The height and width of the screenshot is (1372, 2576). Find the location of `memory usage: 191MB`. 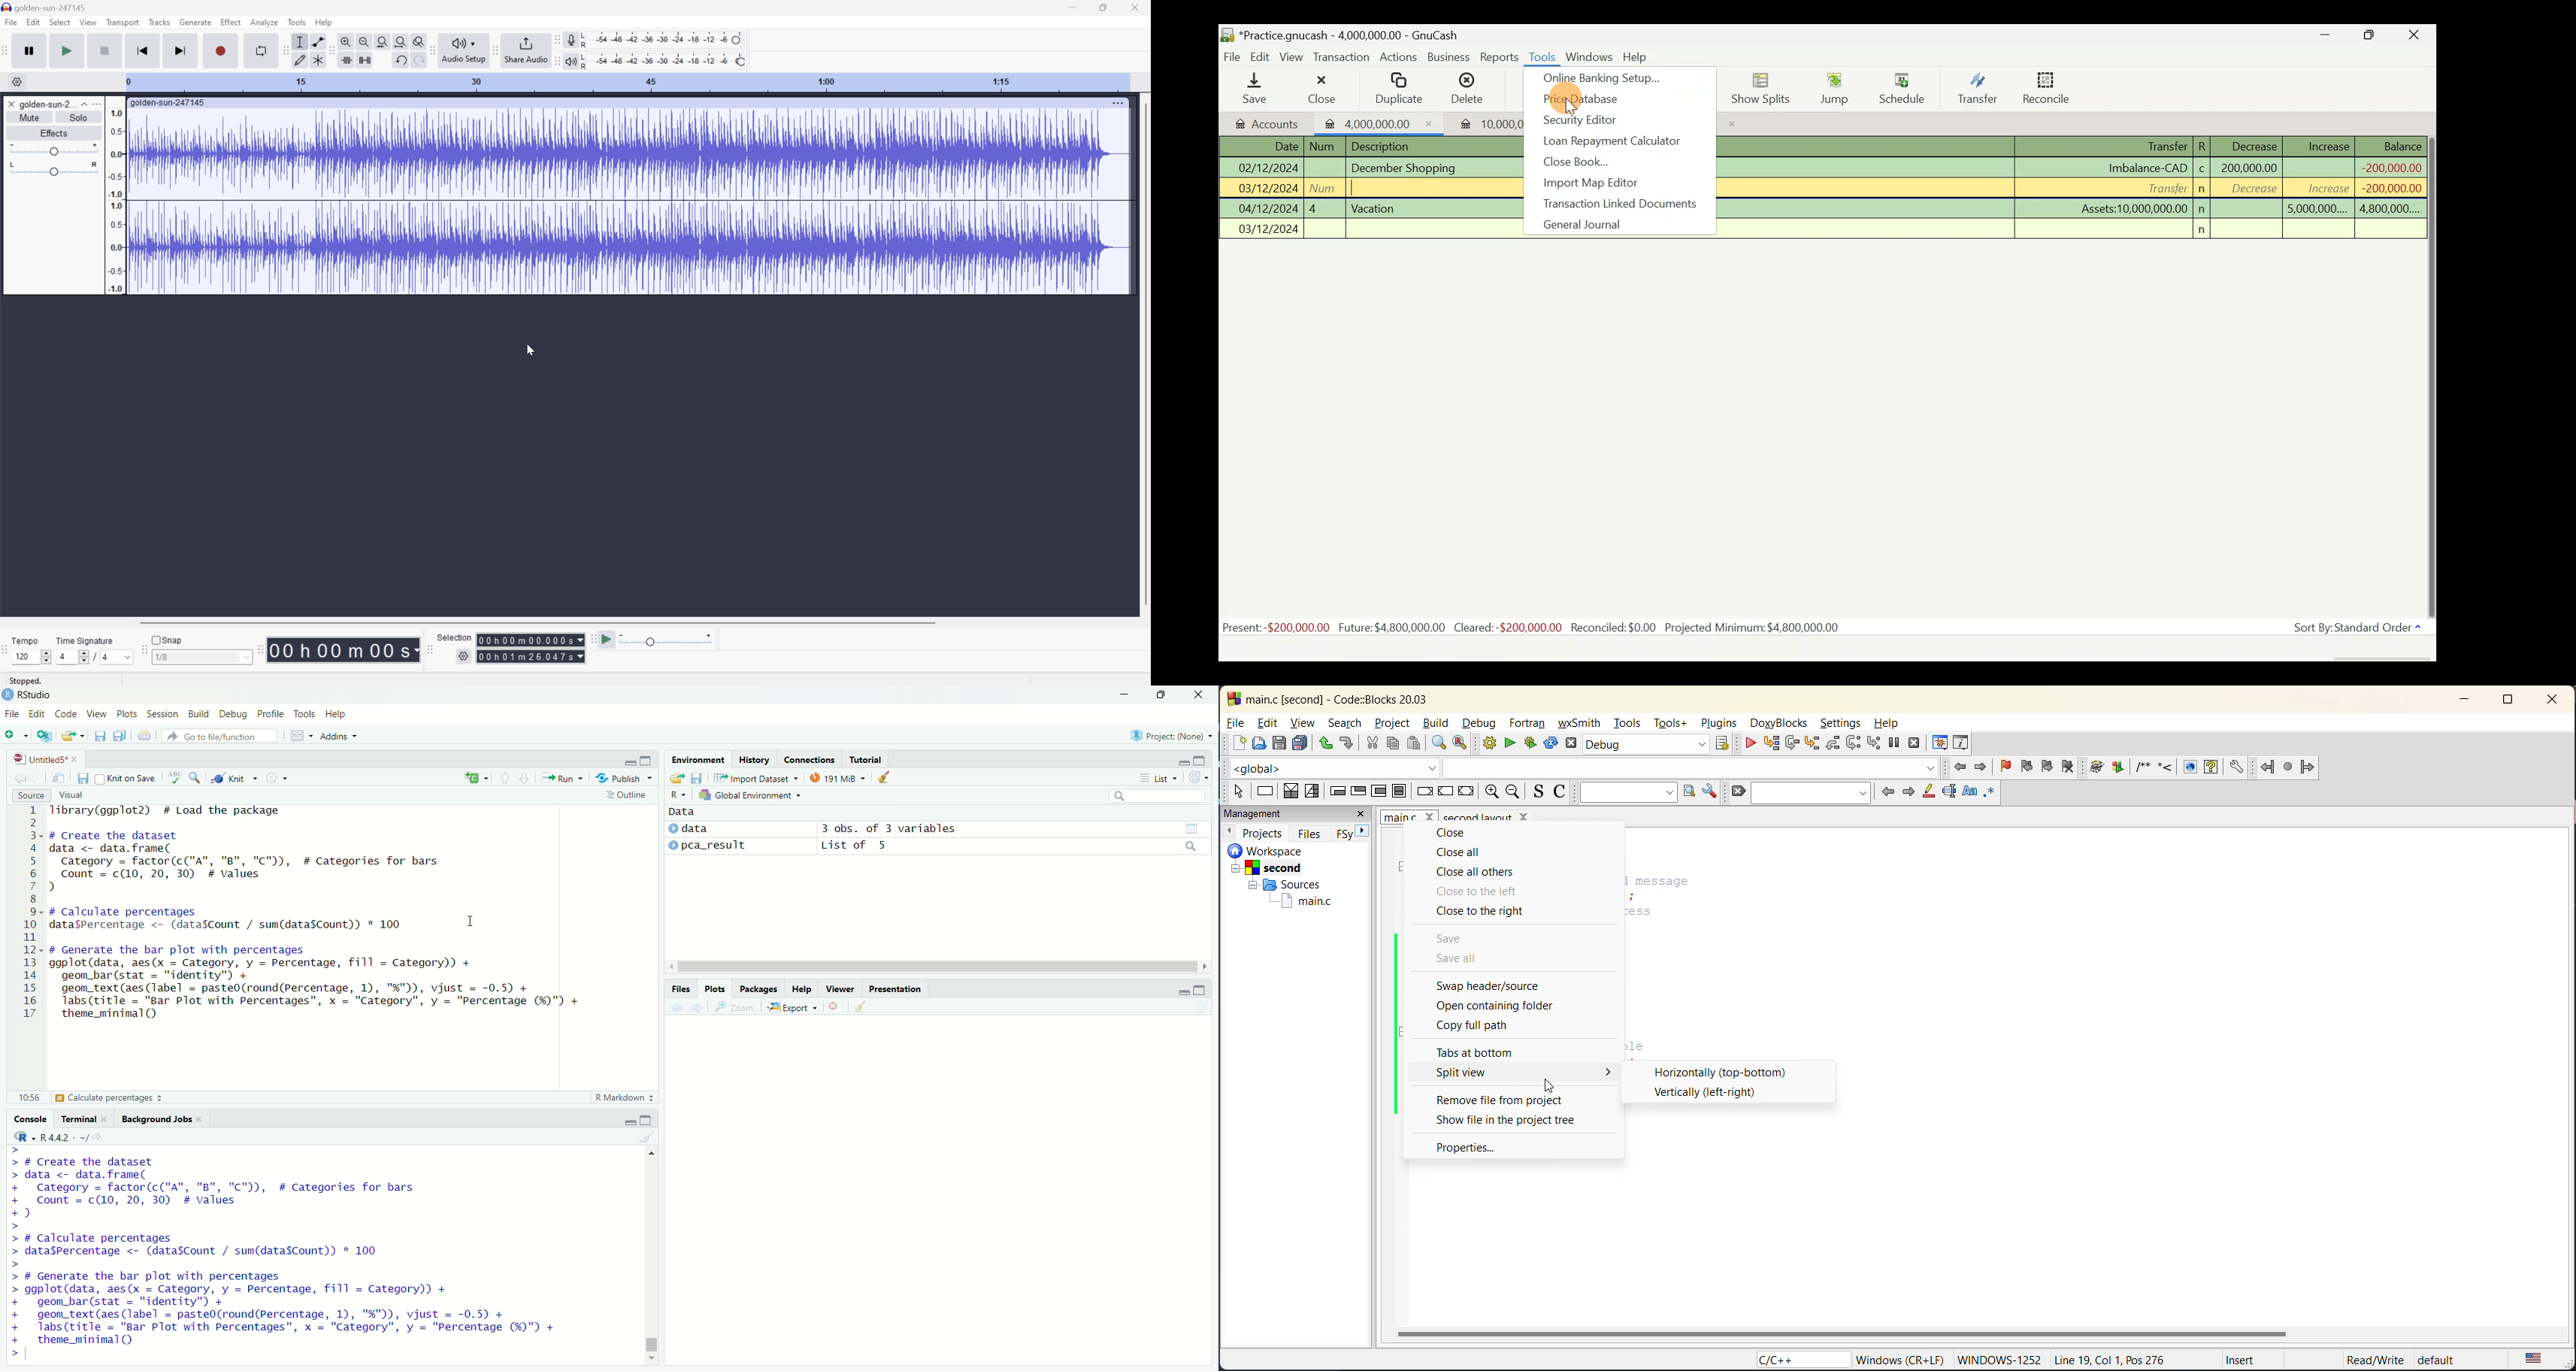

memory usage: 191MB is located at coordinates (840, 777).